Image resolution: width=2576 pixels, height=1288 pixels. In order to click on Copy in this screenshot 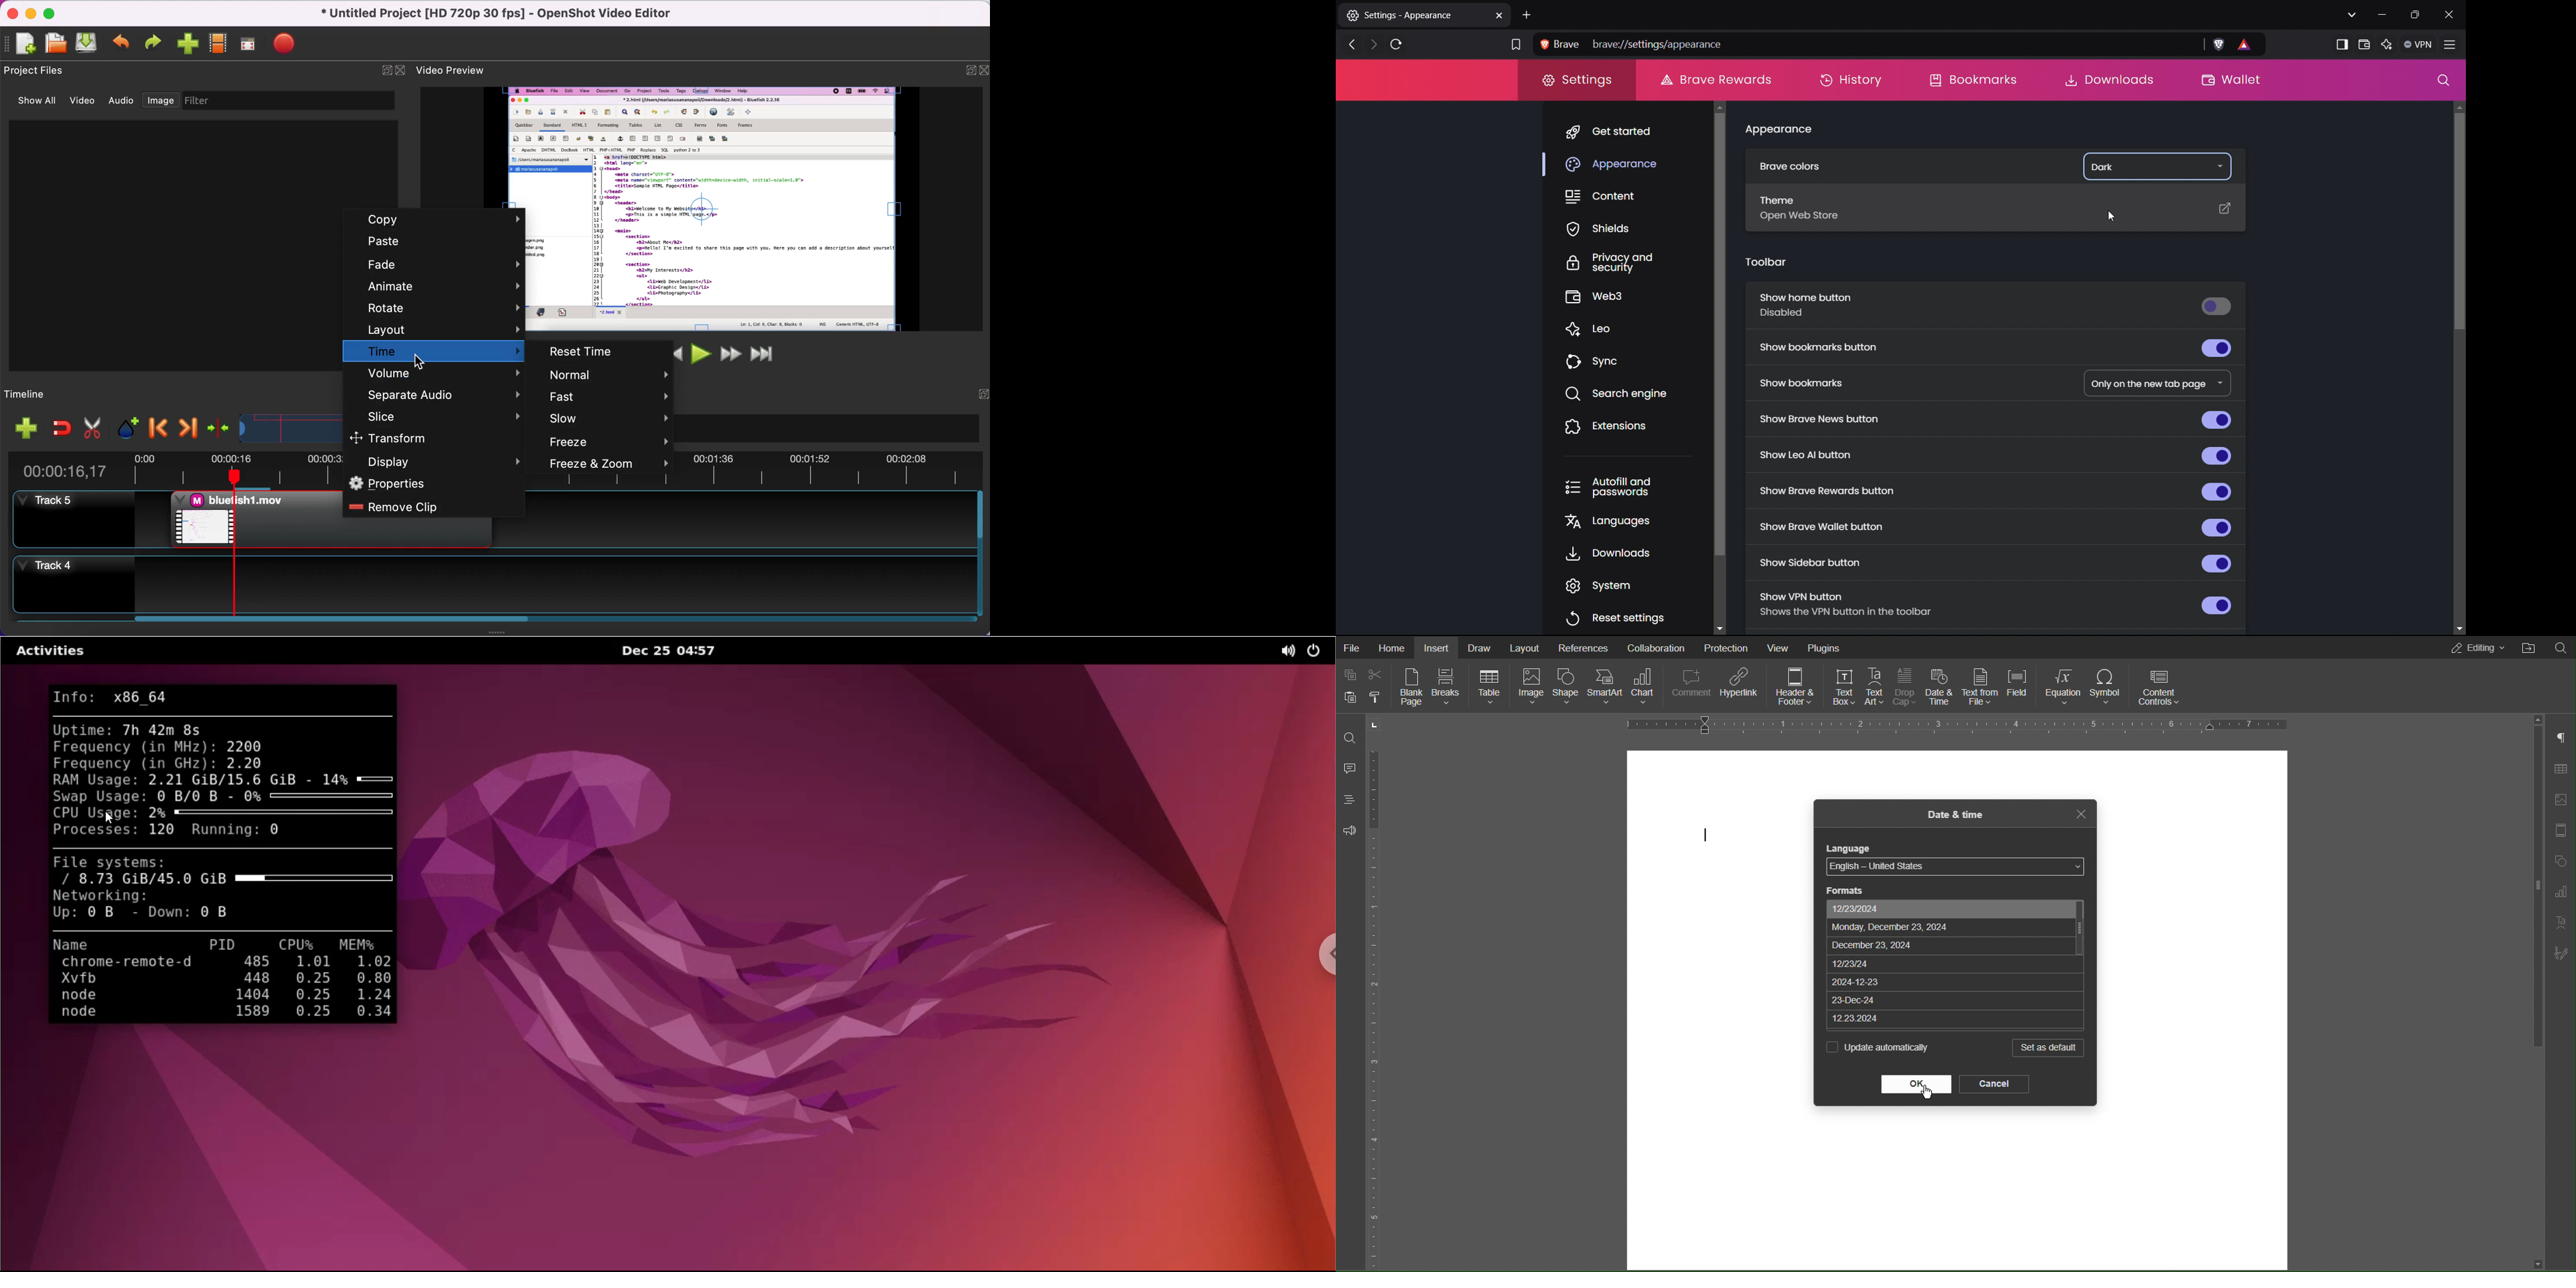, I will do `click(1351, 676)`.